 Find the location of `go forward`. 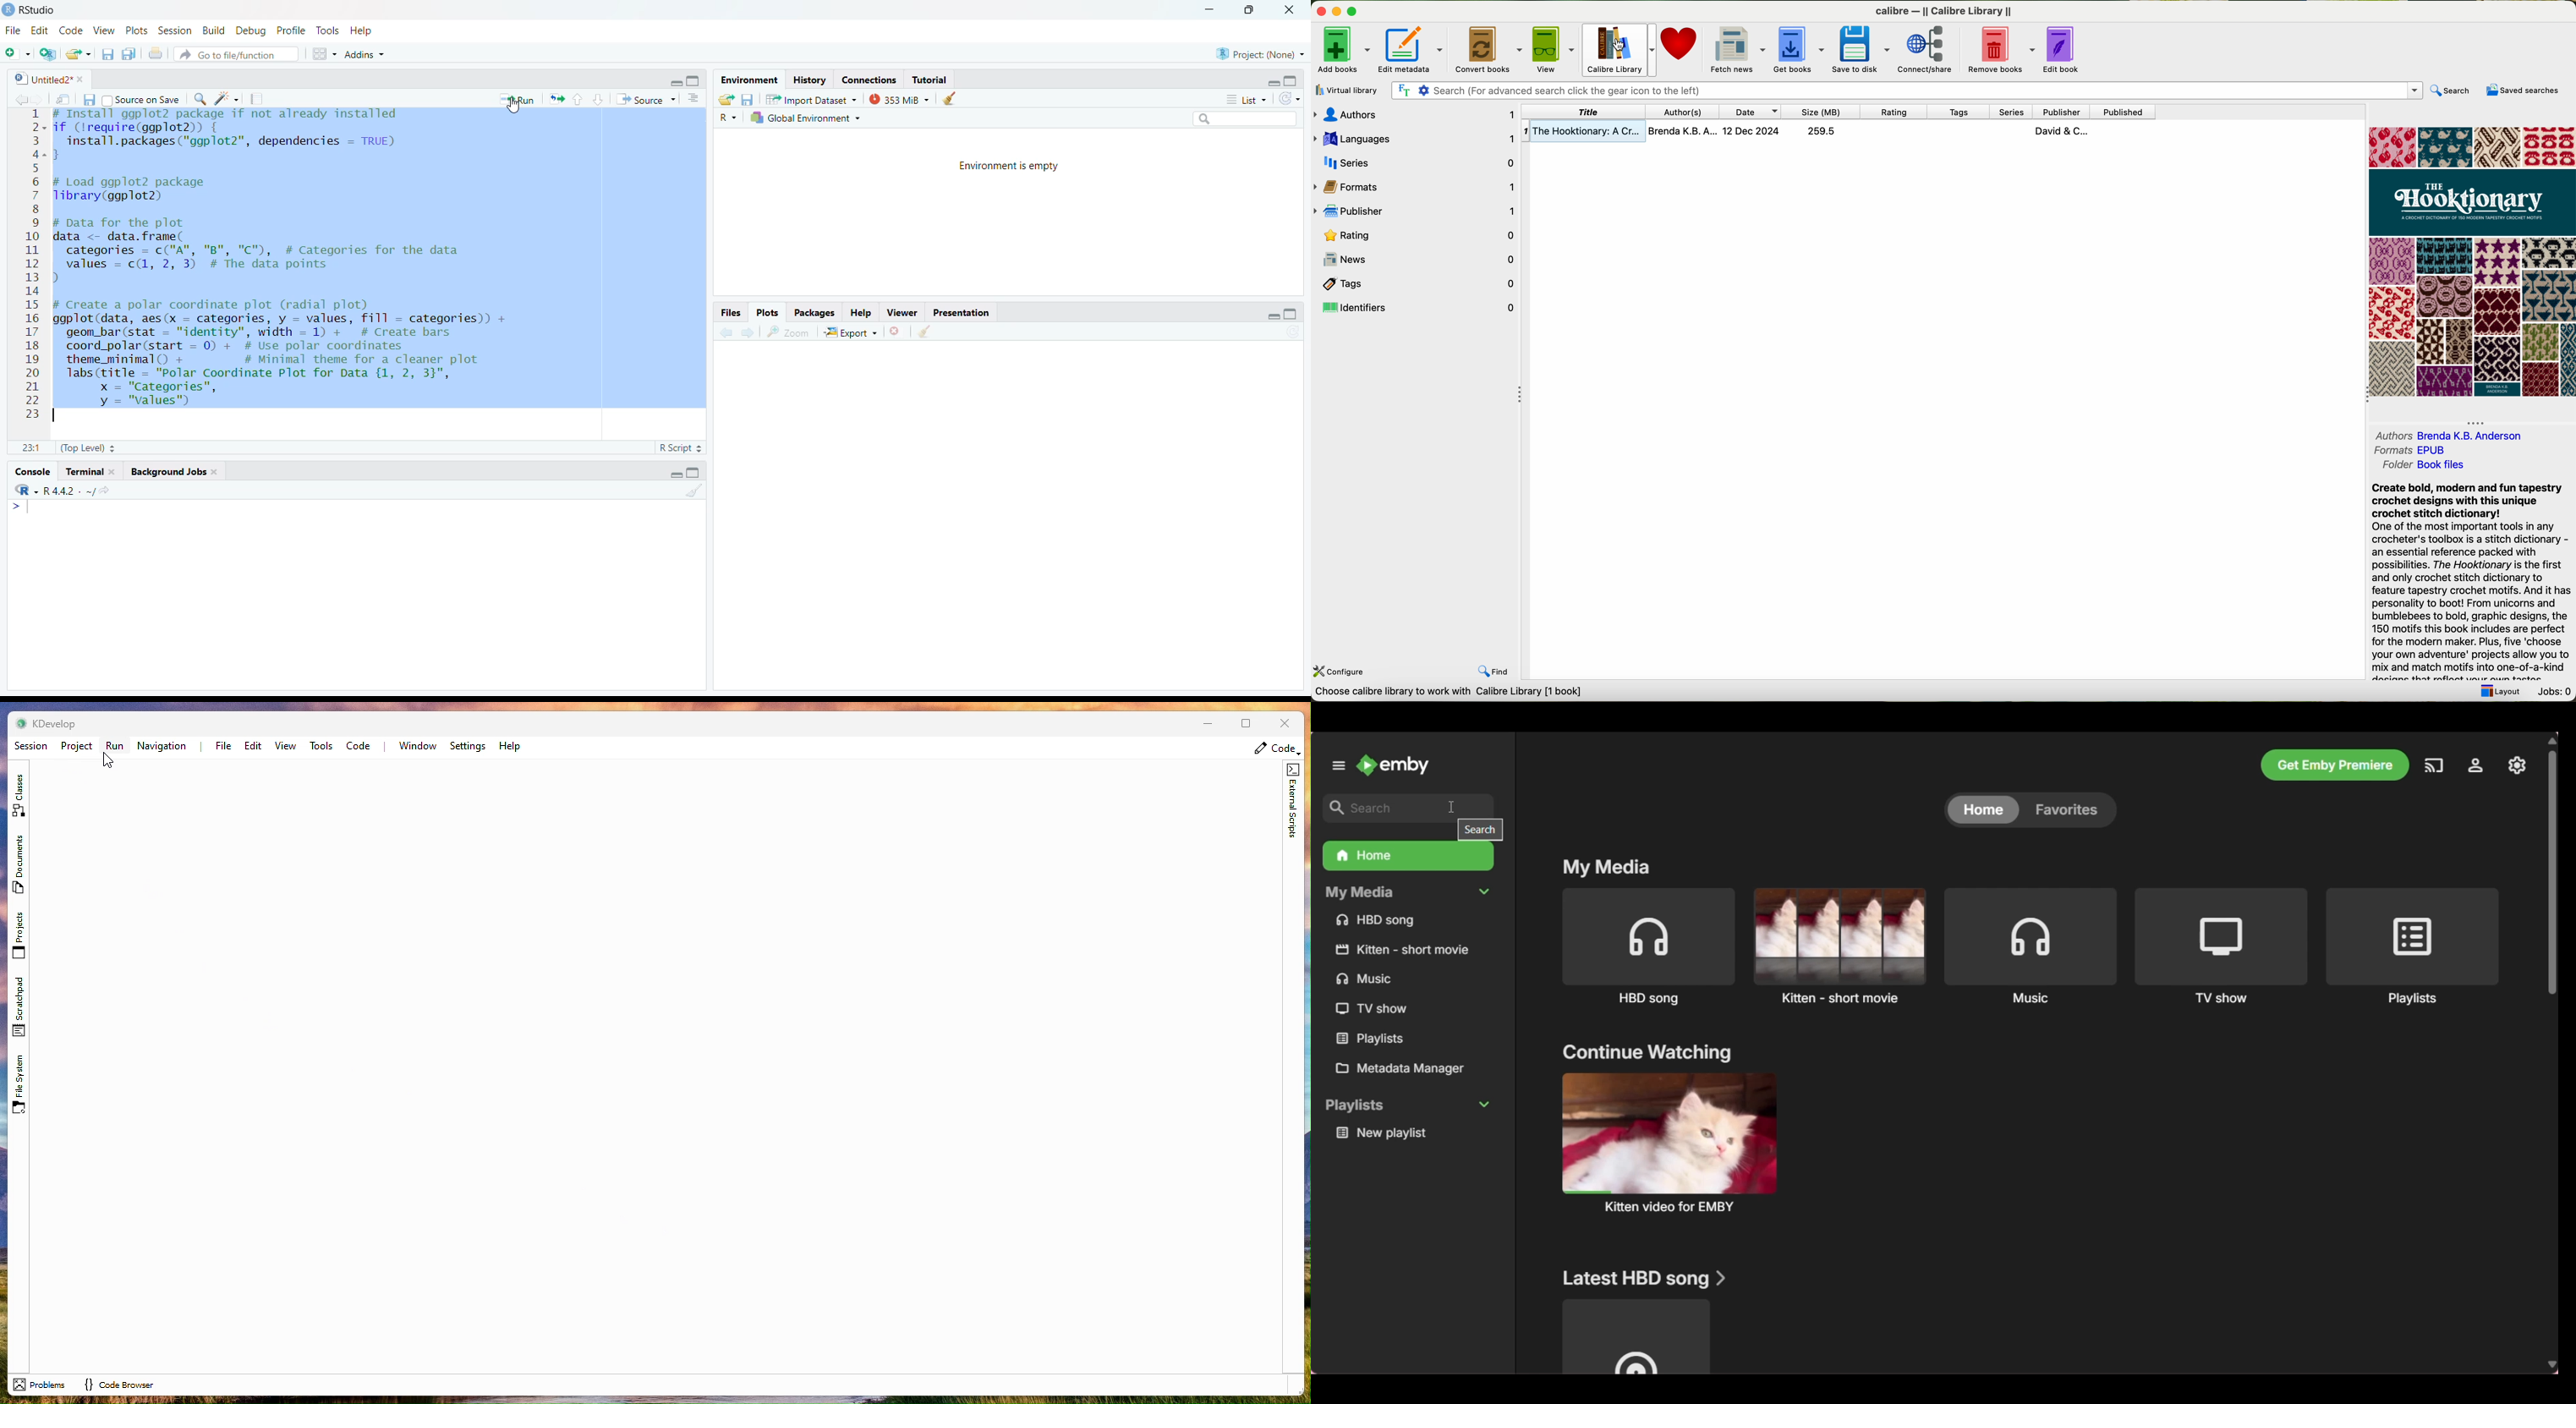

go forward is located at coordinates (751, 334).